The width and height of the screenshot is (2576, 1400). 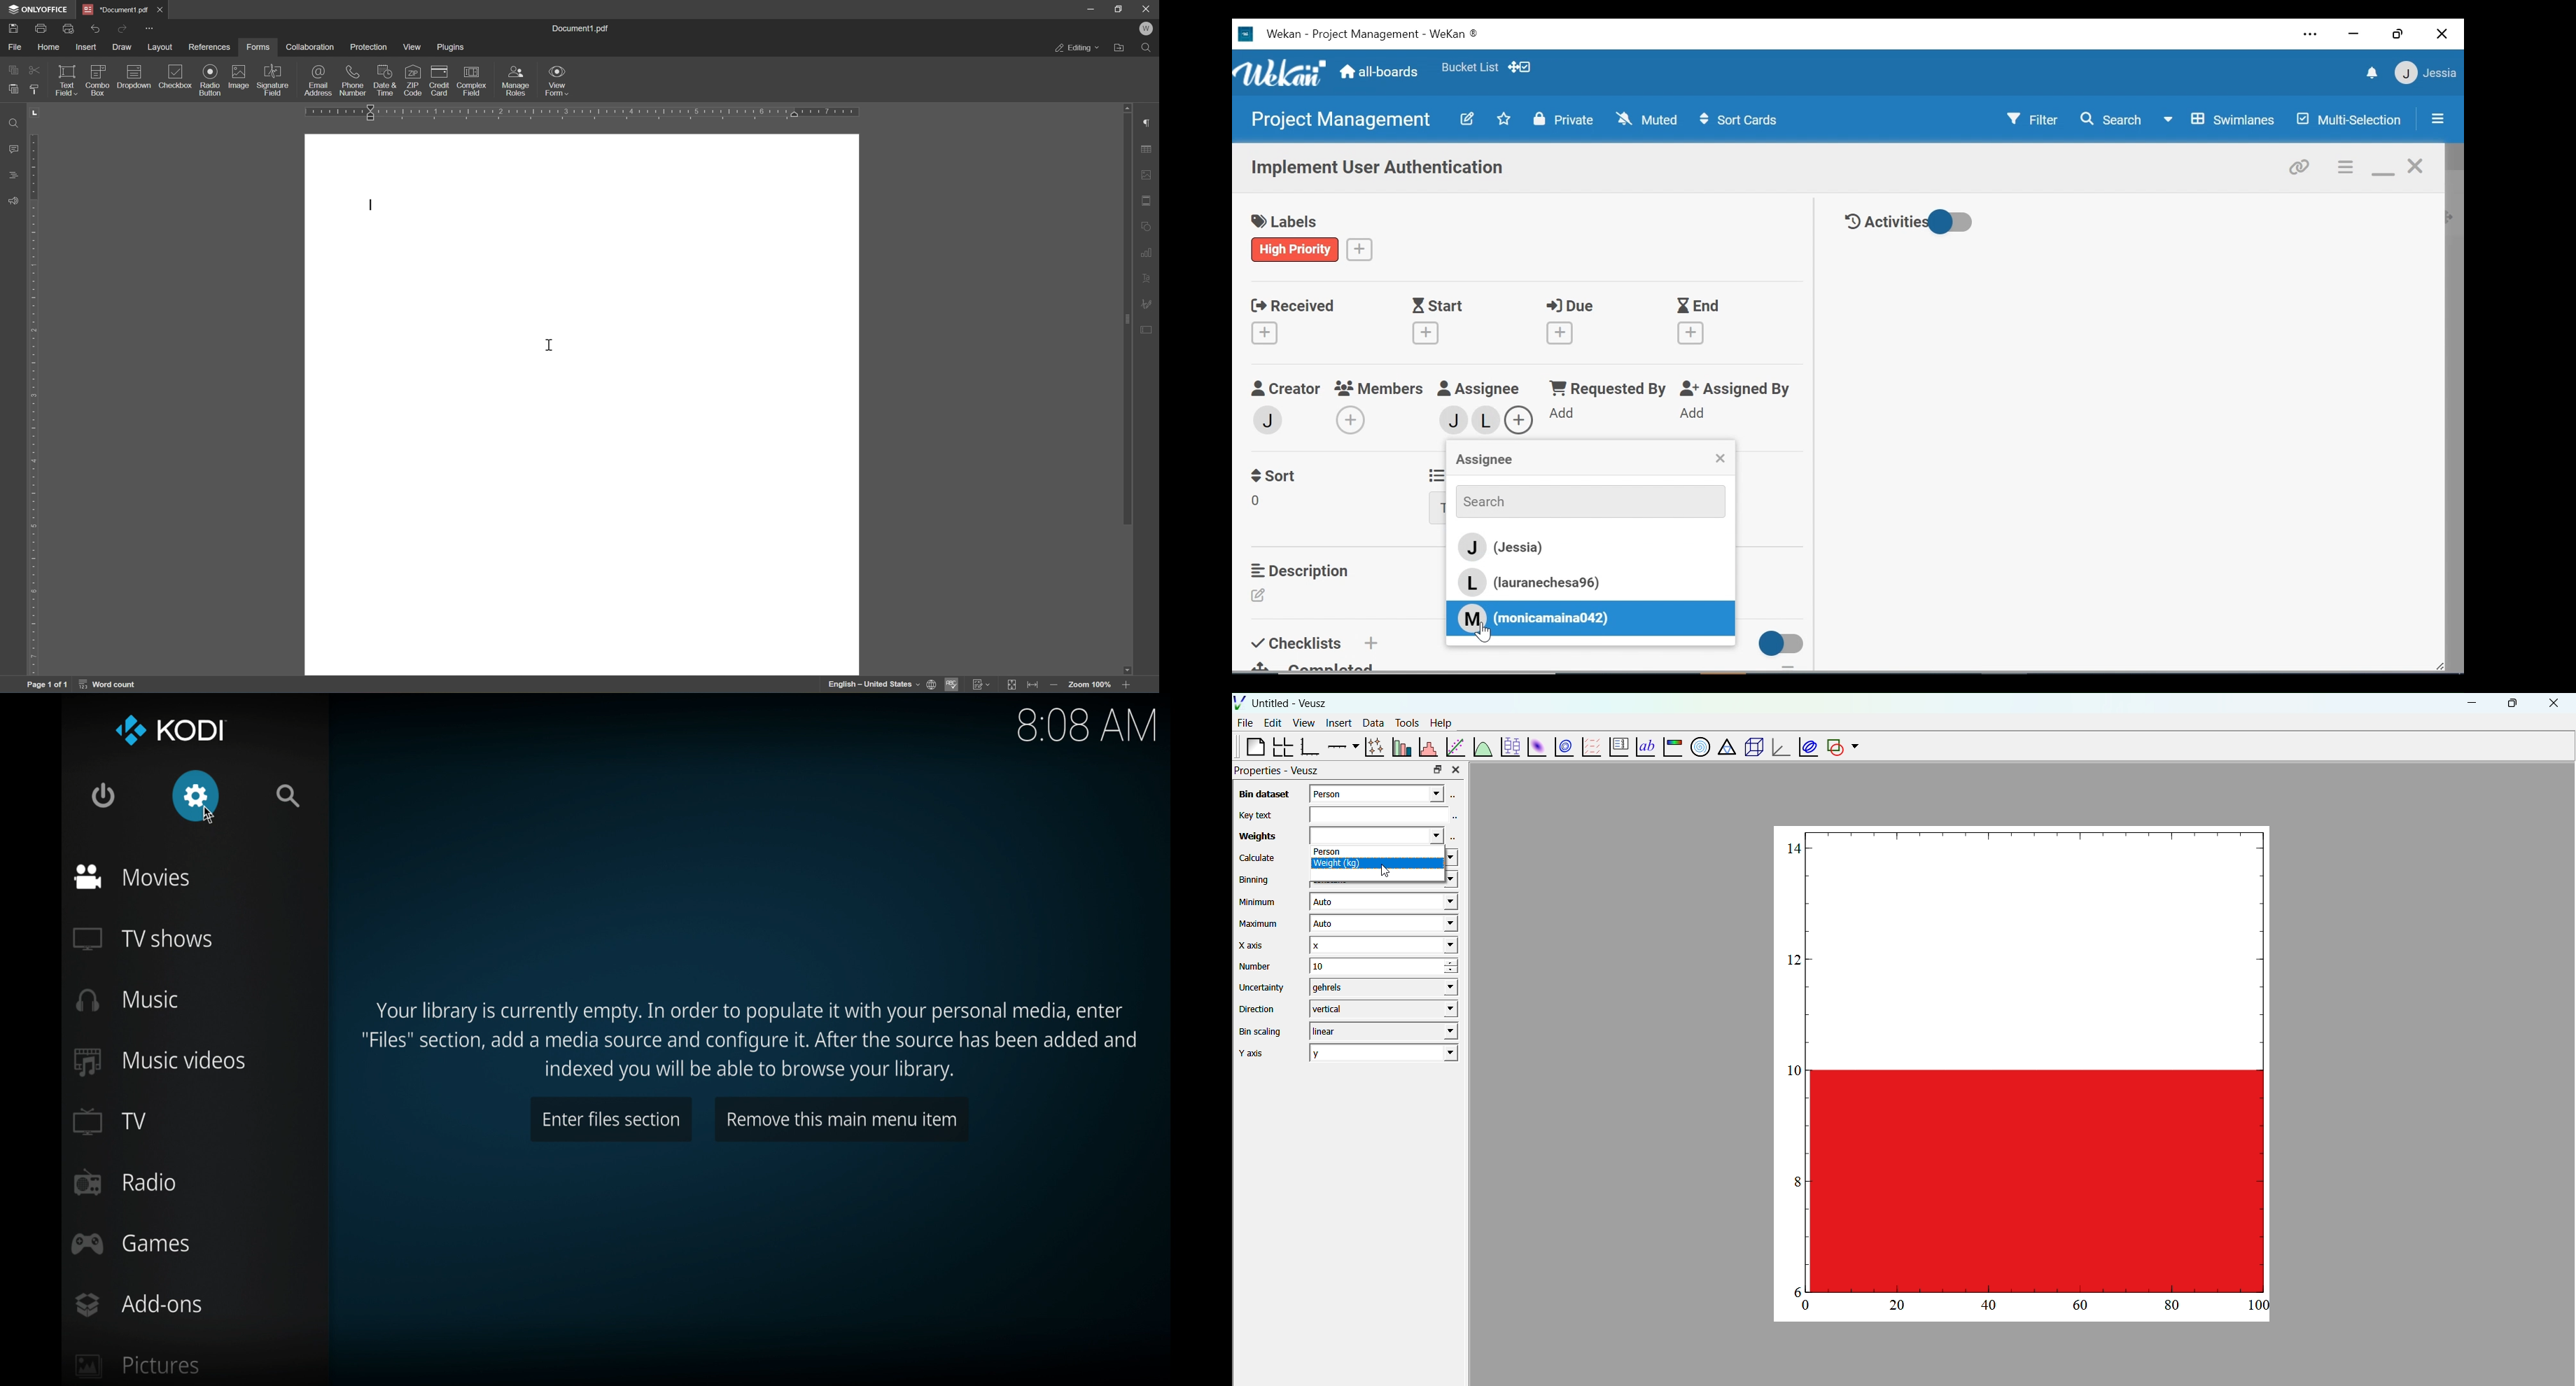 I want to click on cut, so click(x=34, y=69).